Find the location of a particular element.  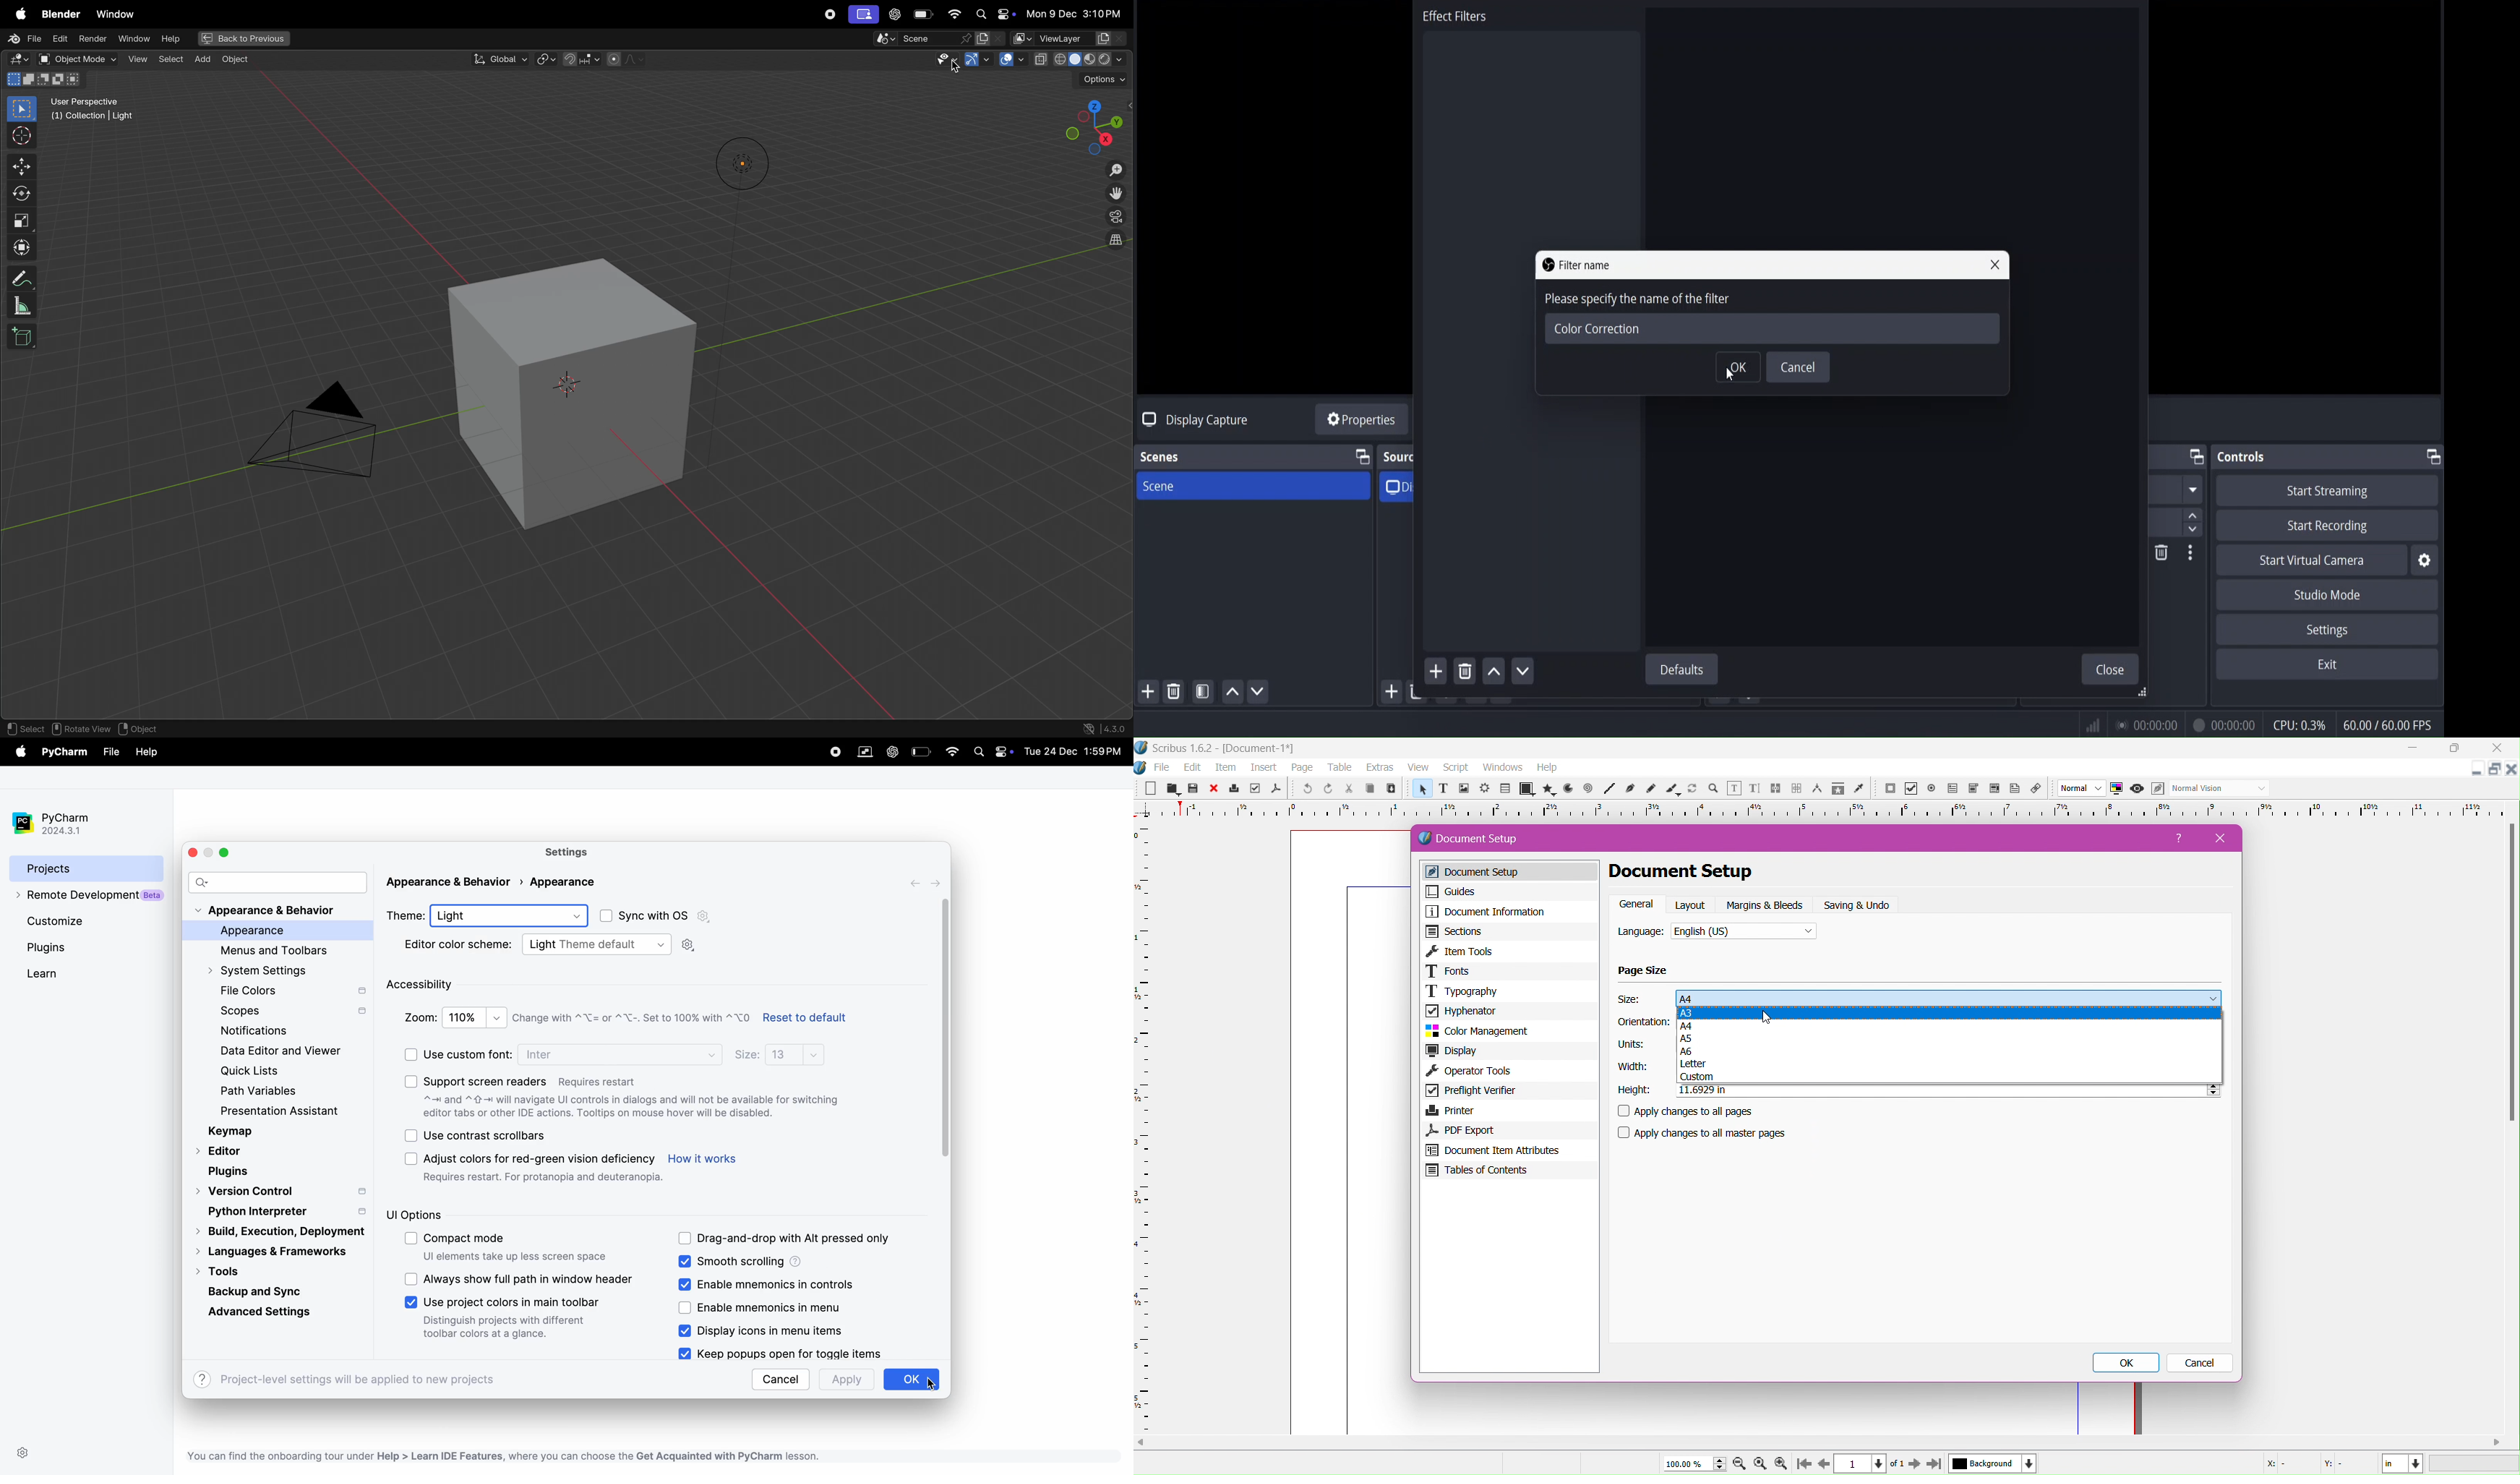

apple menu is located at coordinates (17, 15).